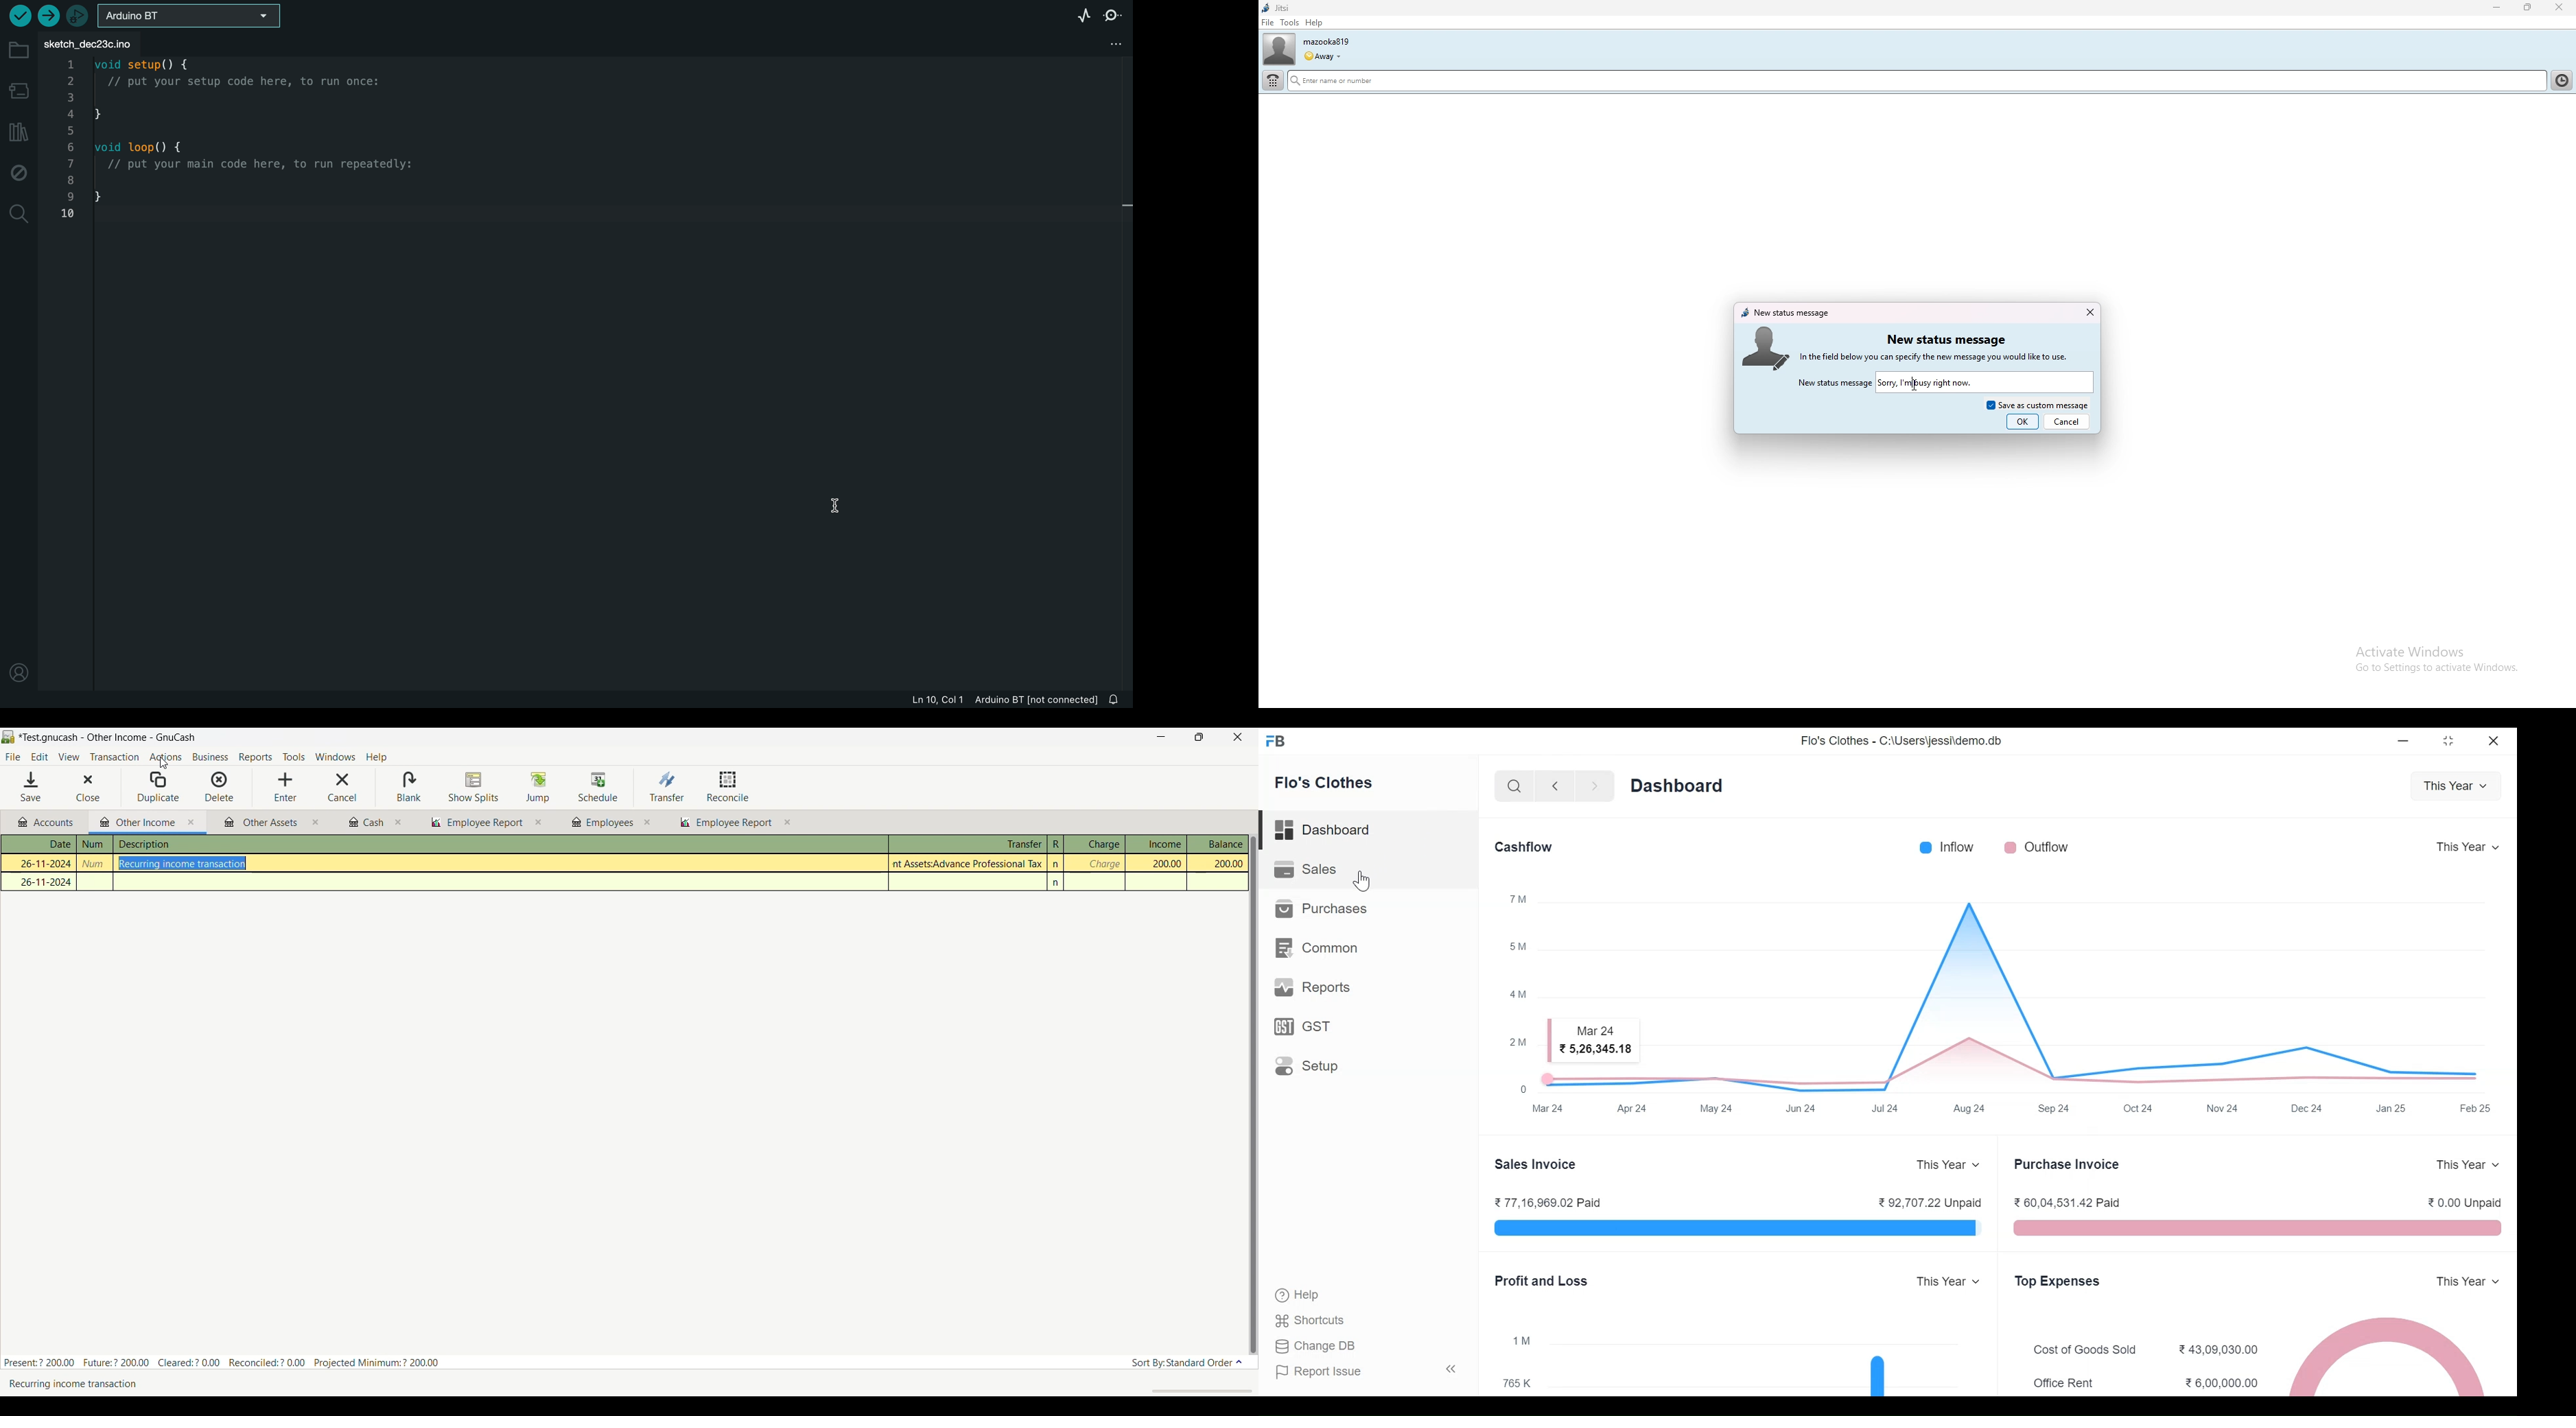  Describe the element at coordinates (2529, 7) in the screenshot. I see `resize` at that location.